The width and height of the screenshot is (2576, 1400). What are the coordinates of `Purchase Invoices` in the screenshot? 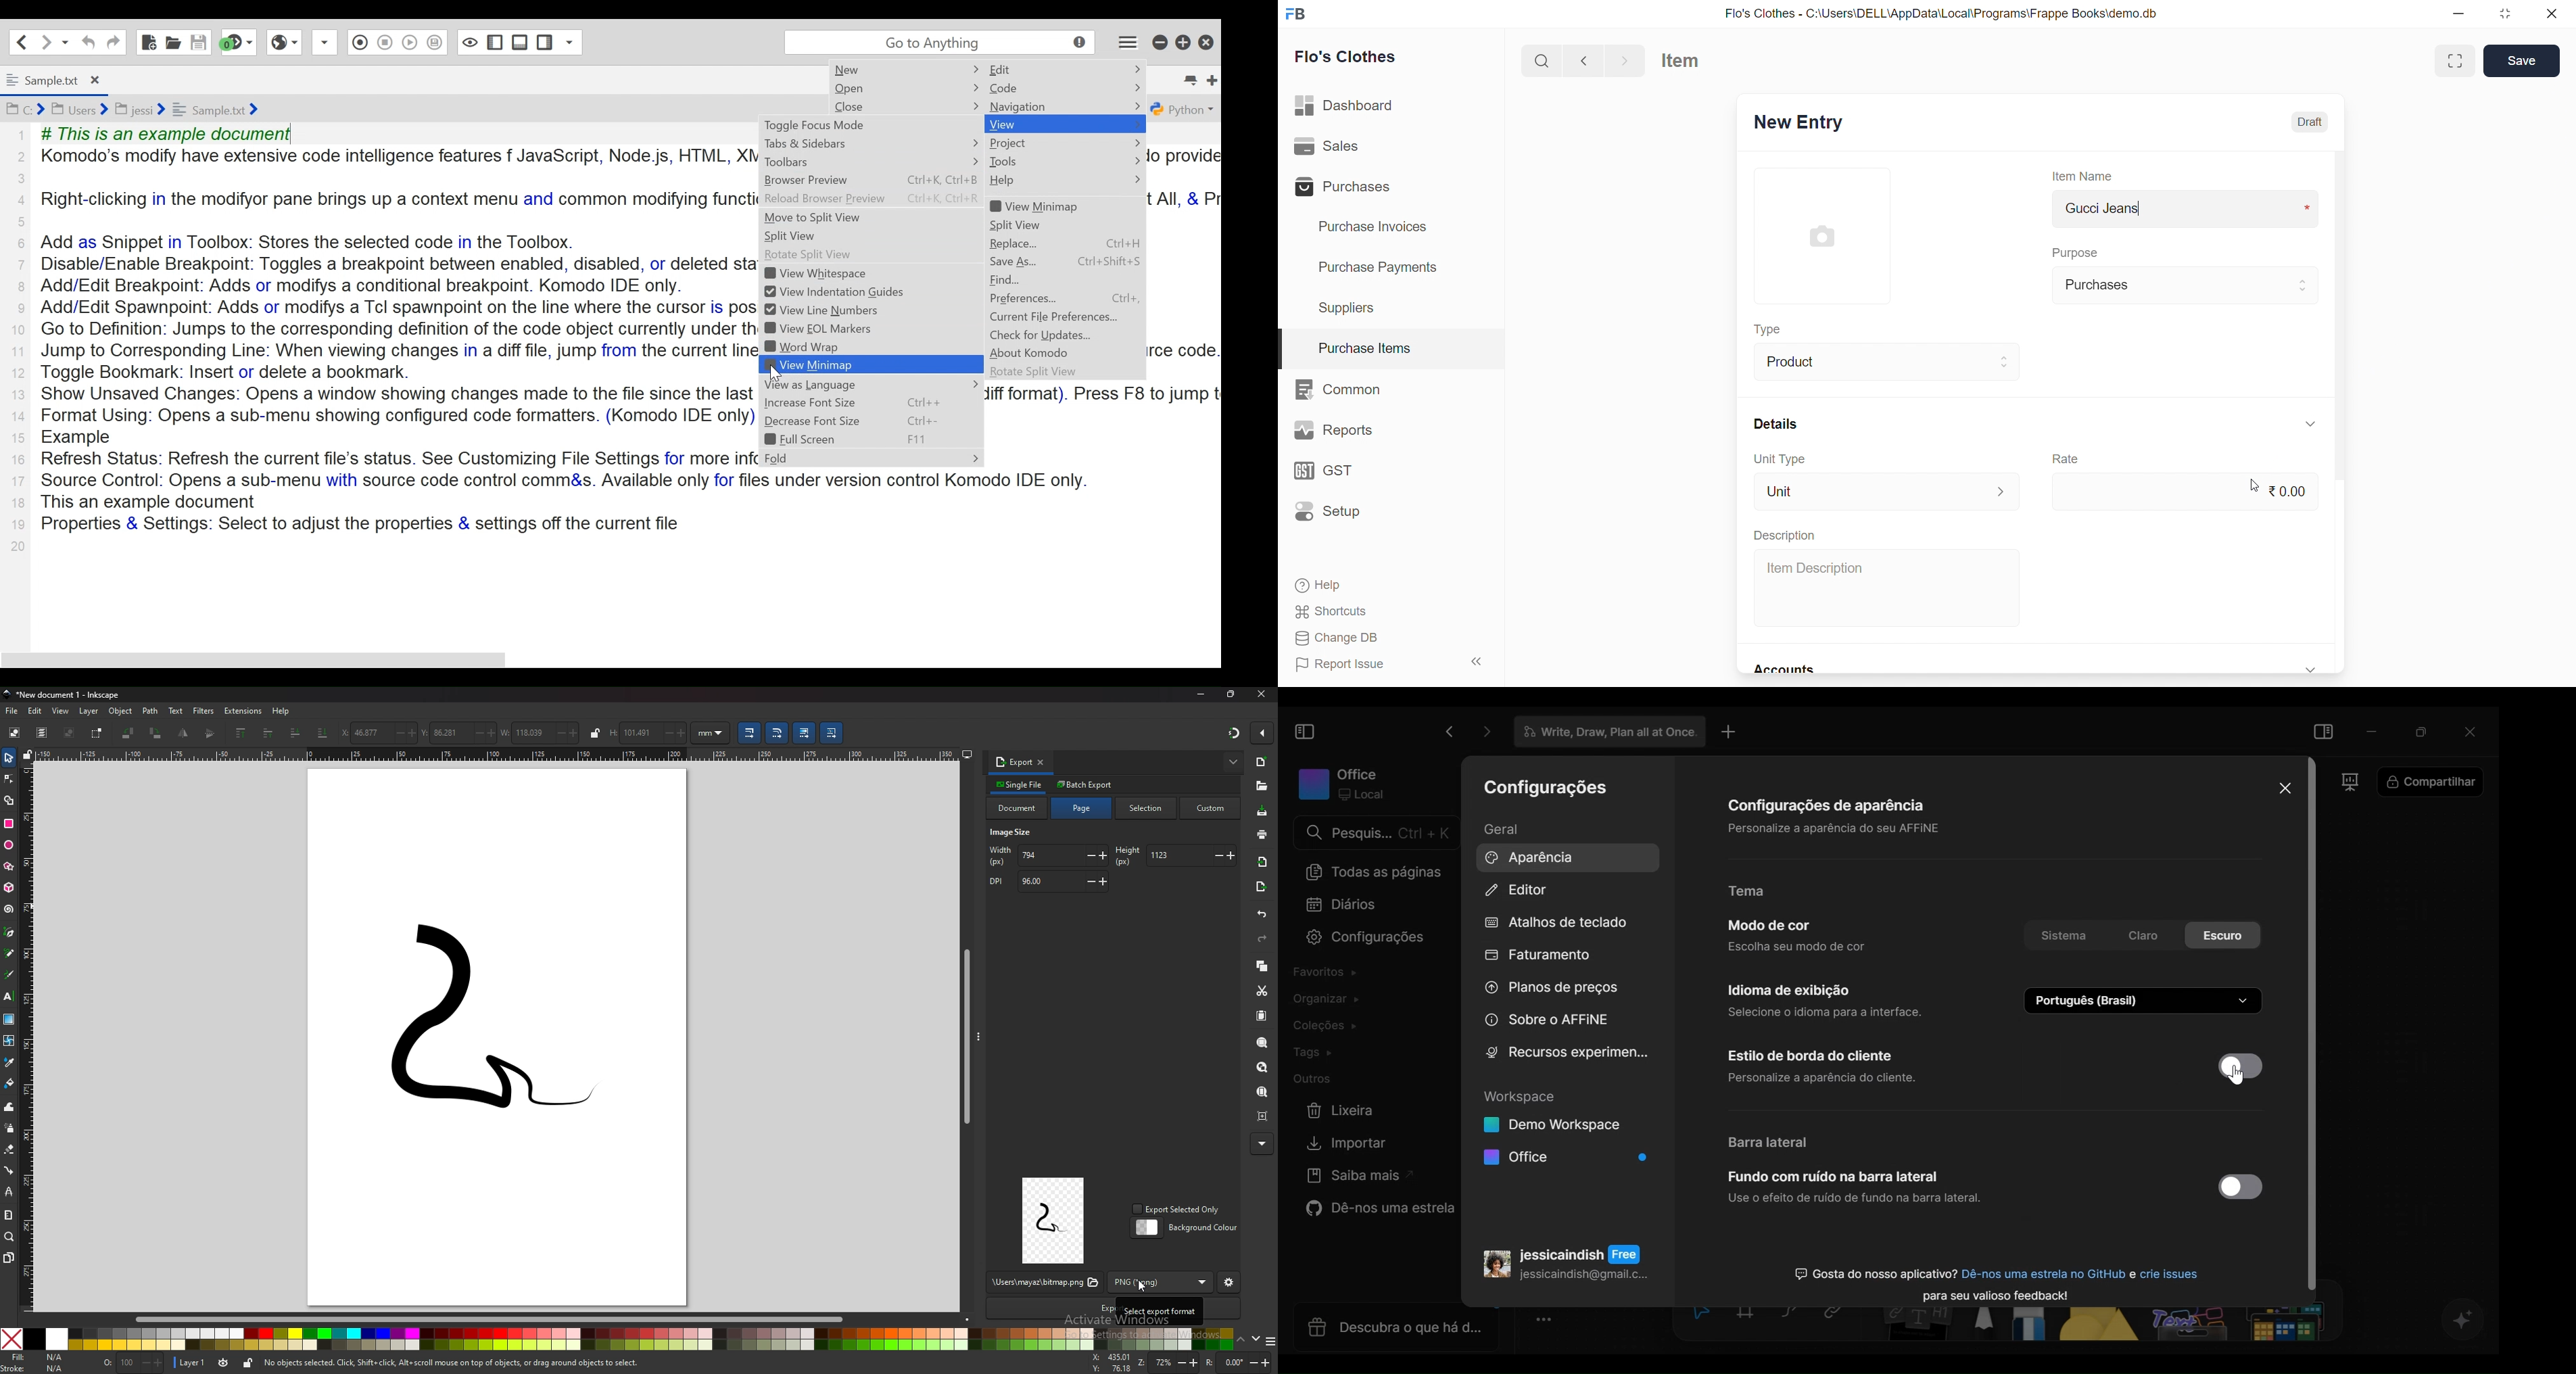 It's located at (1382, 227).